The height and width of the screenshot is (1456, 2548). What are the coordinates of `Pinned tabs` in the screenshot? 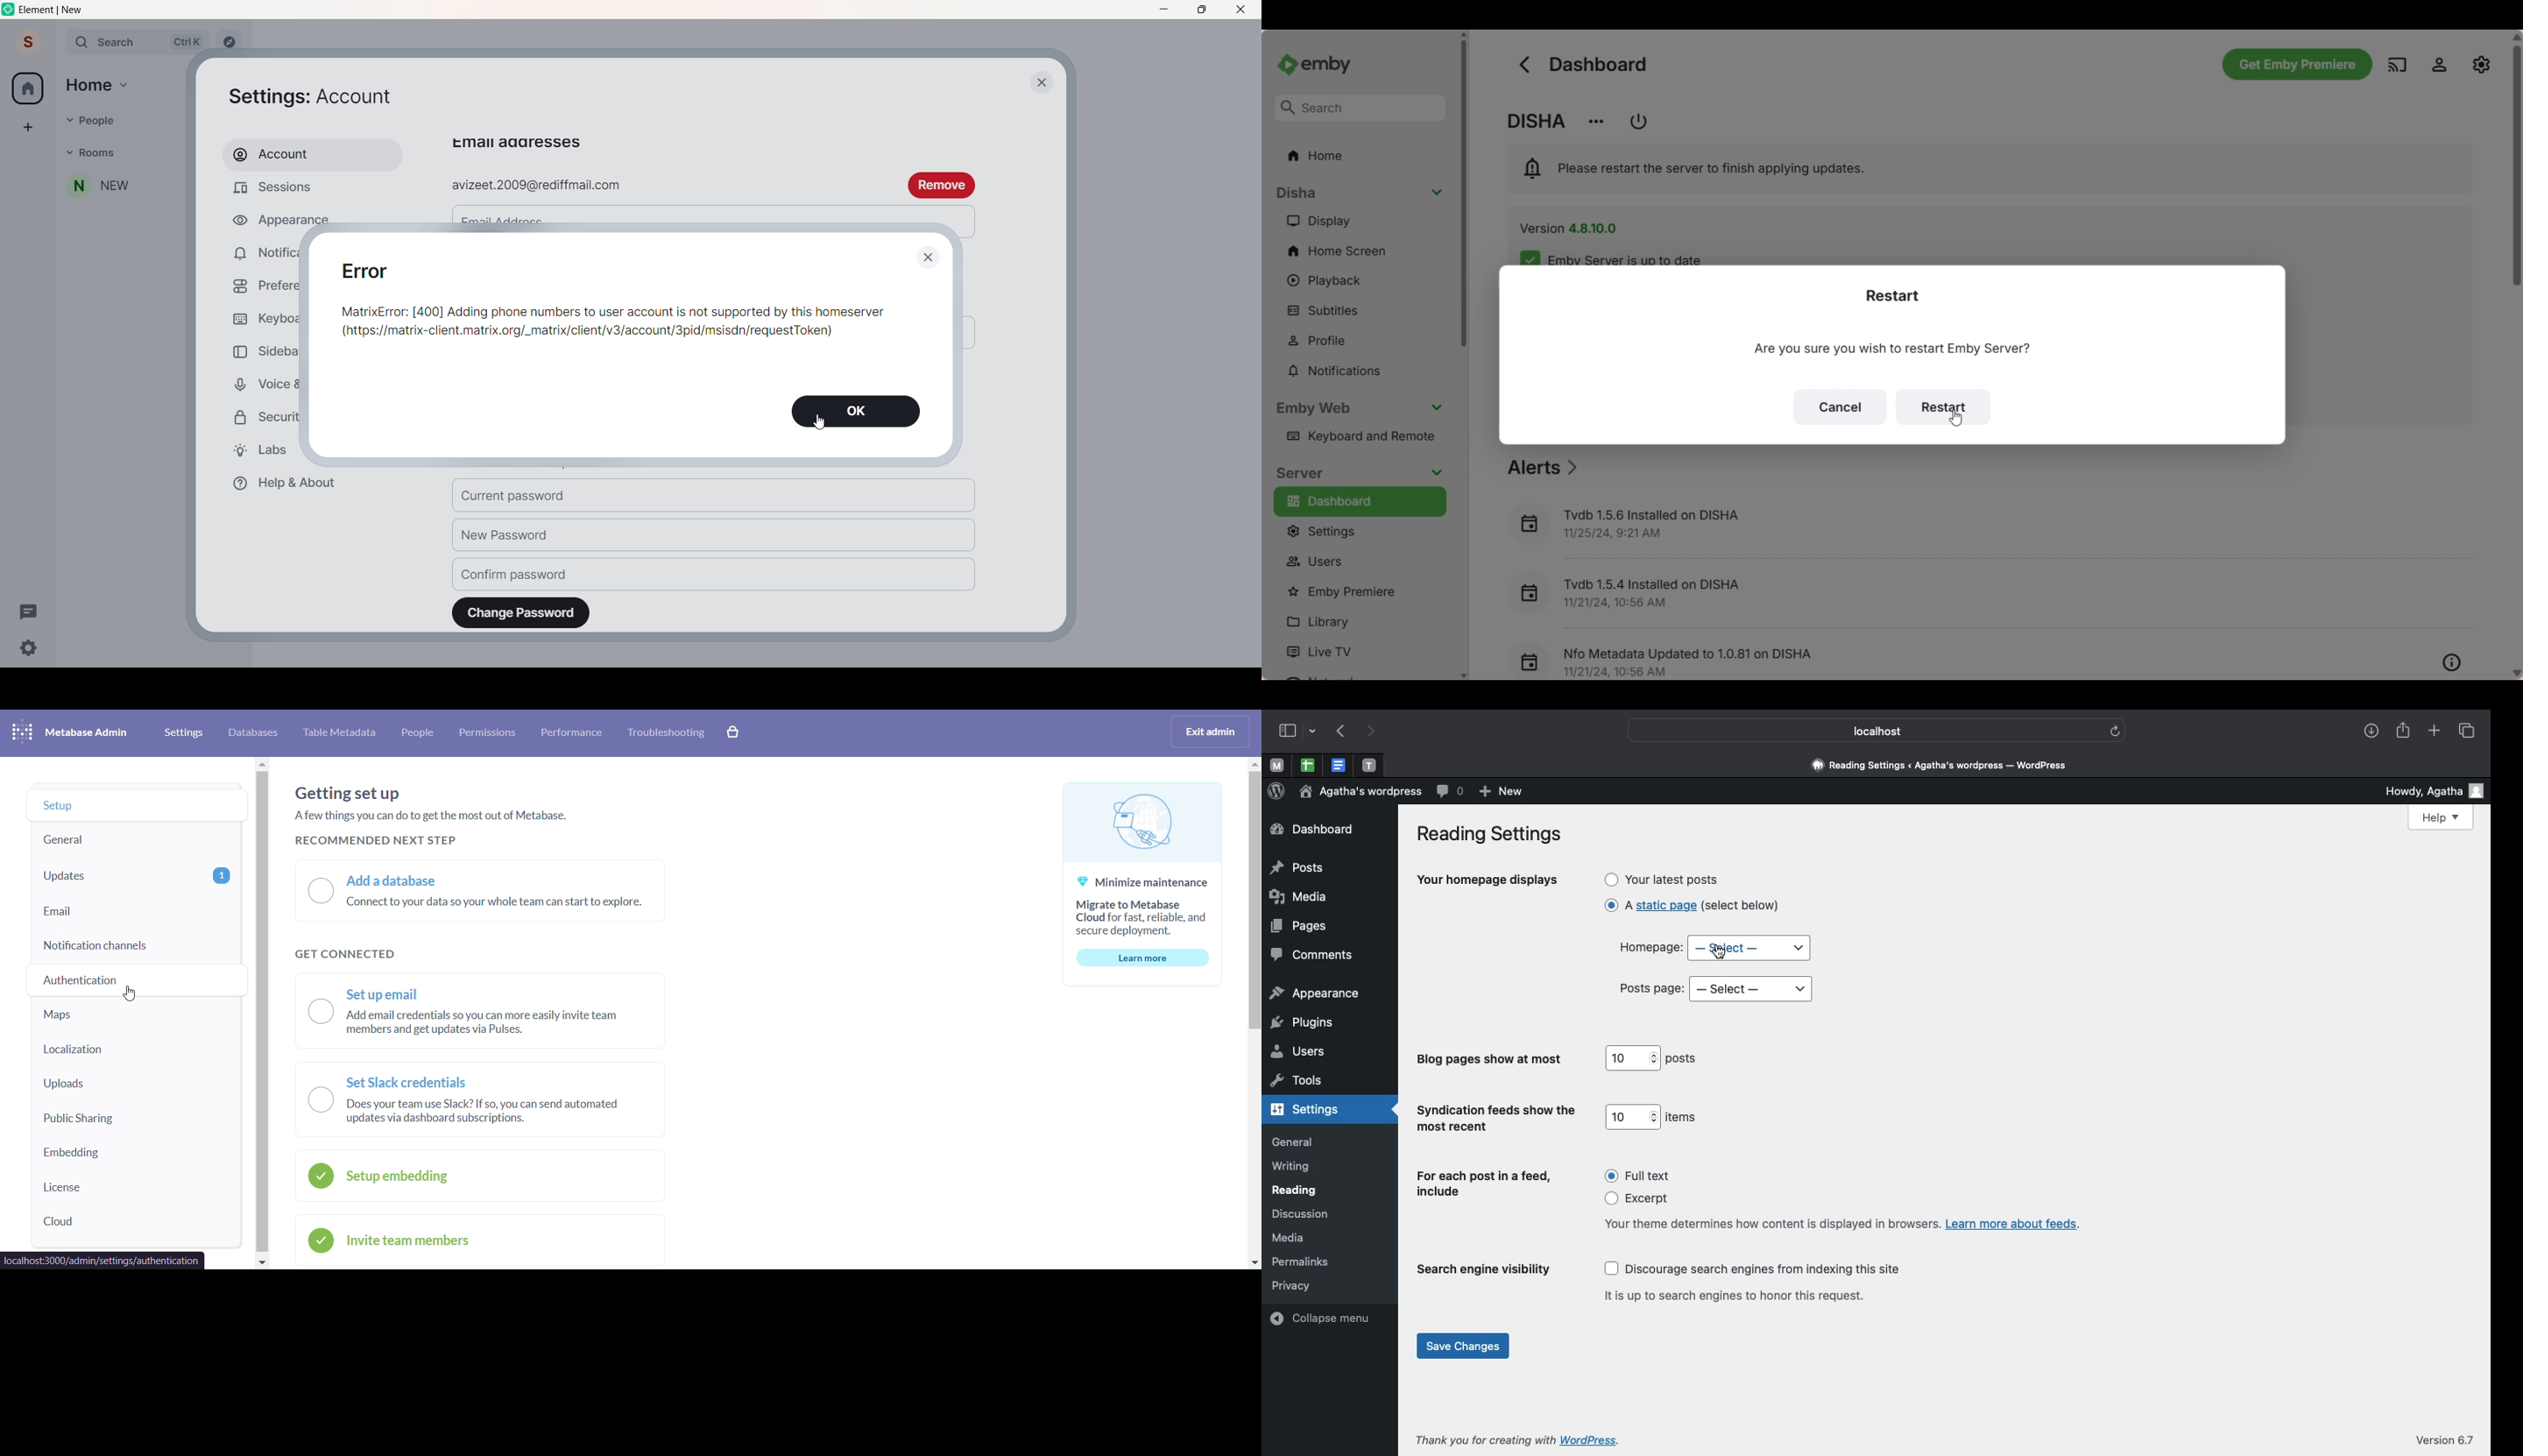 It's located at (1342, 764).